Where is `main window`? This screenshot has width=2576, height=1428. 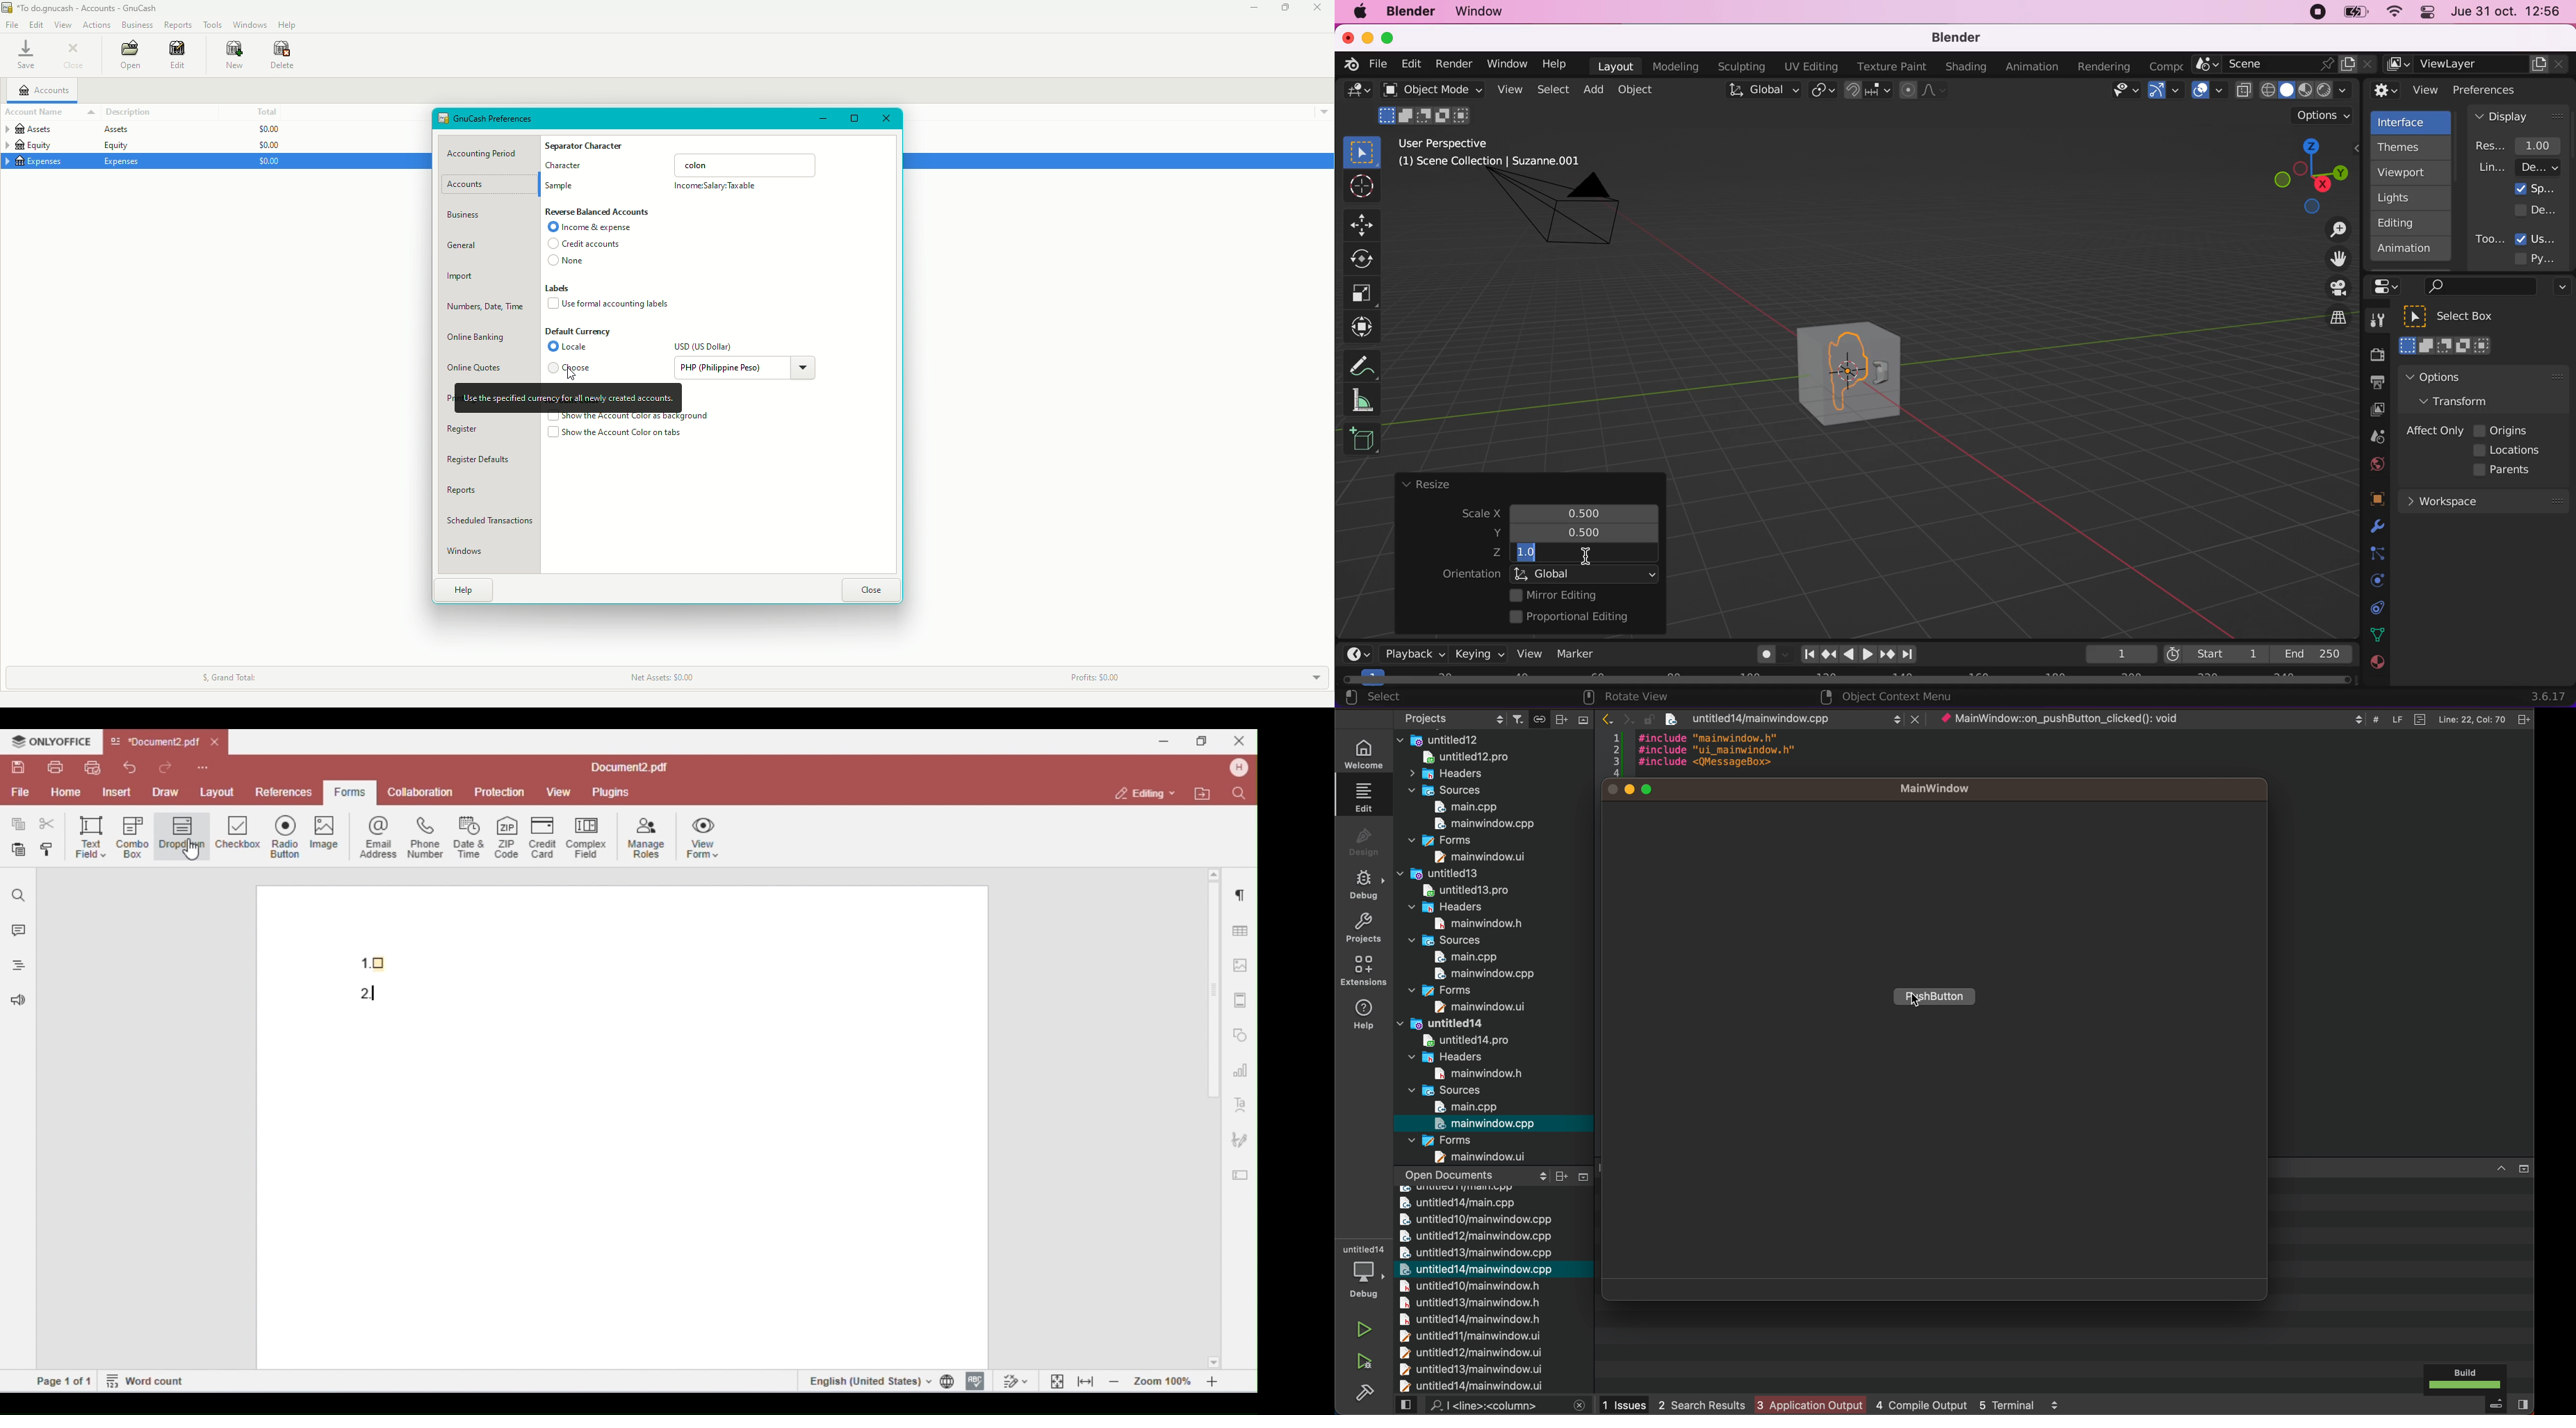
main window is located at coordinates (1480, 974).